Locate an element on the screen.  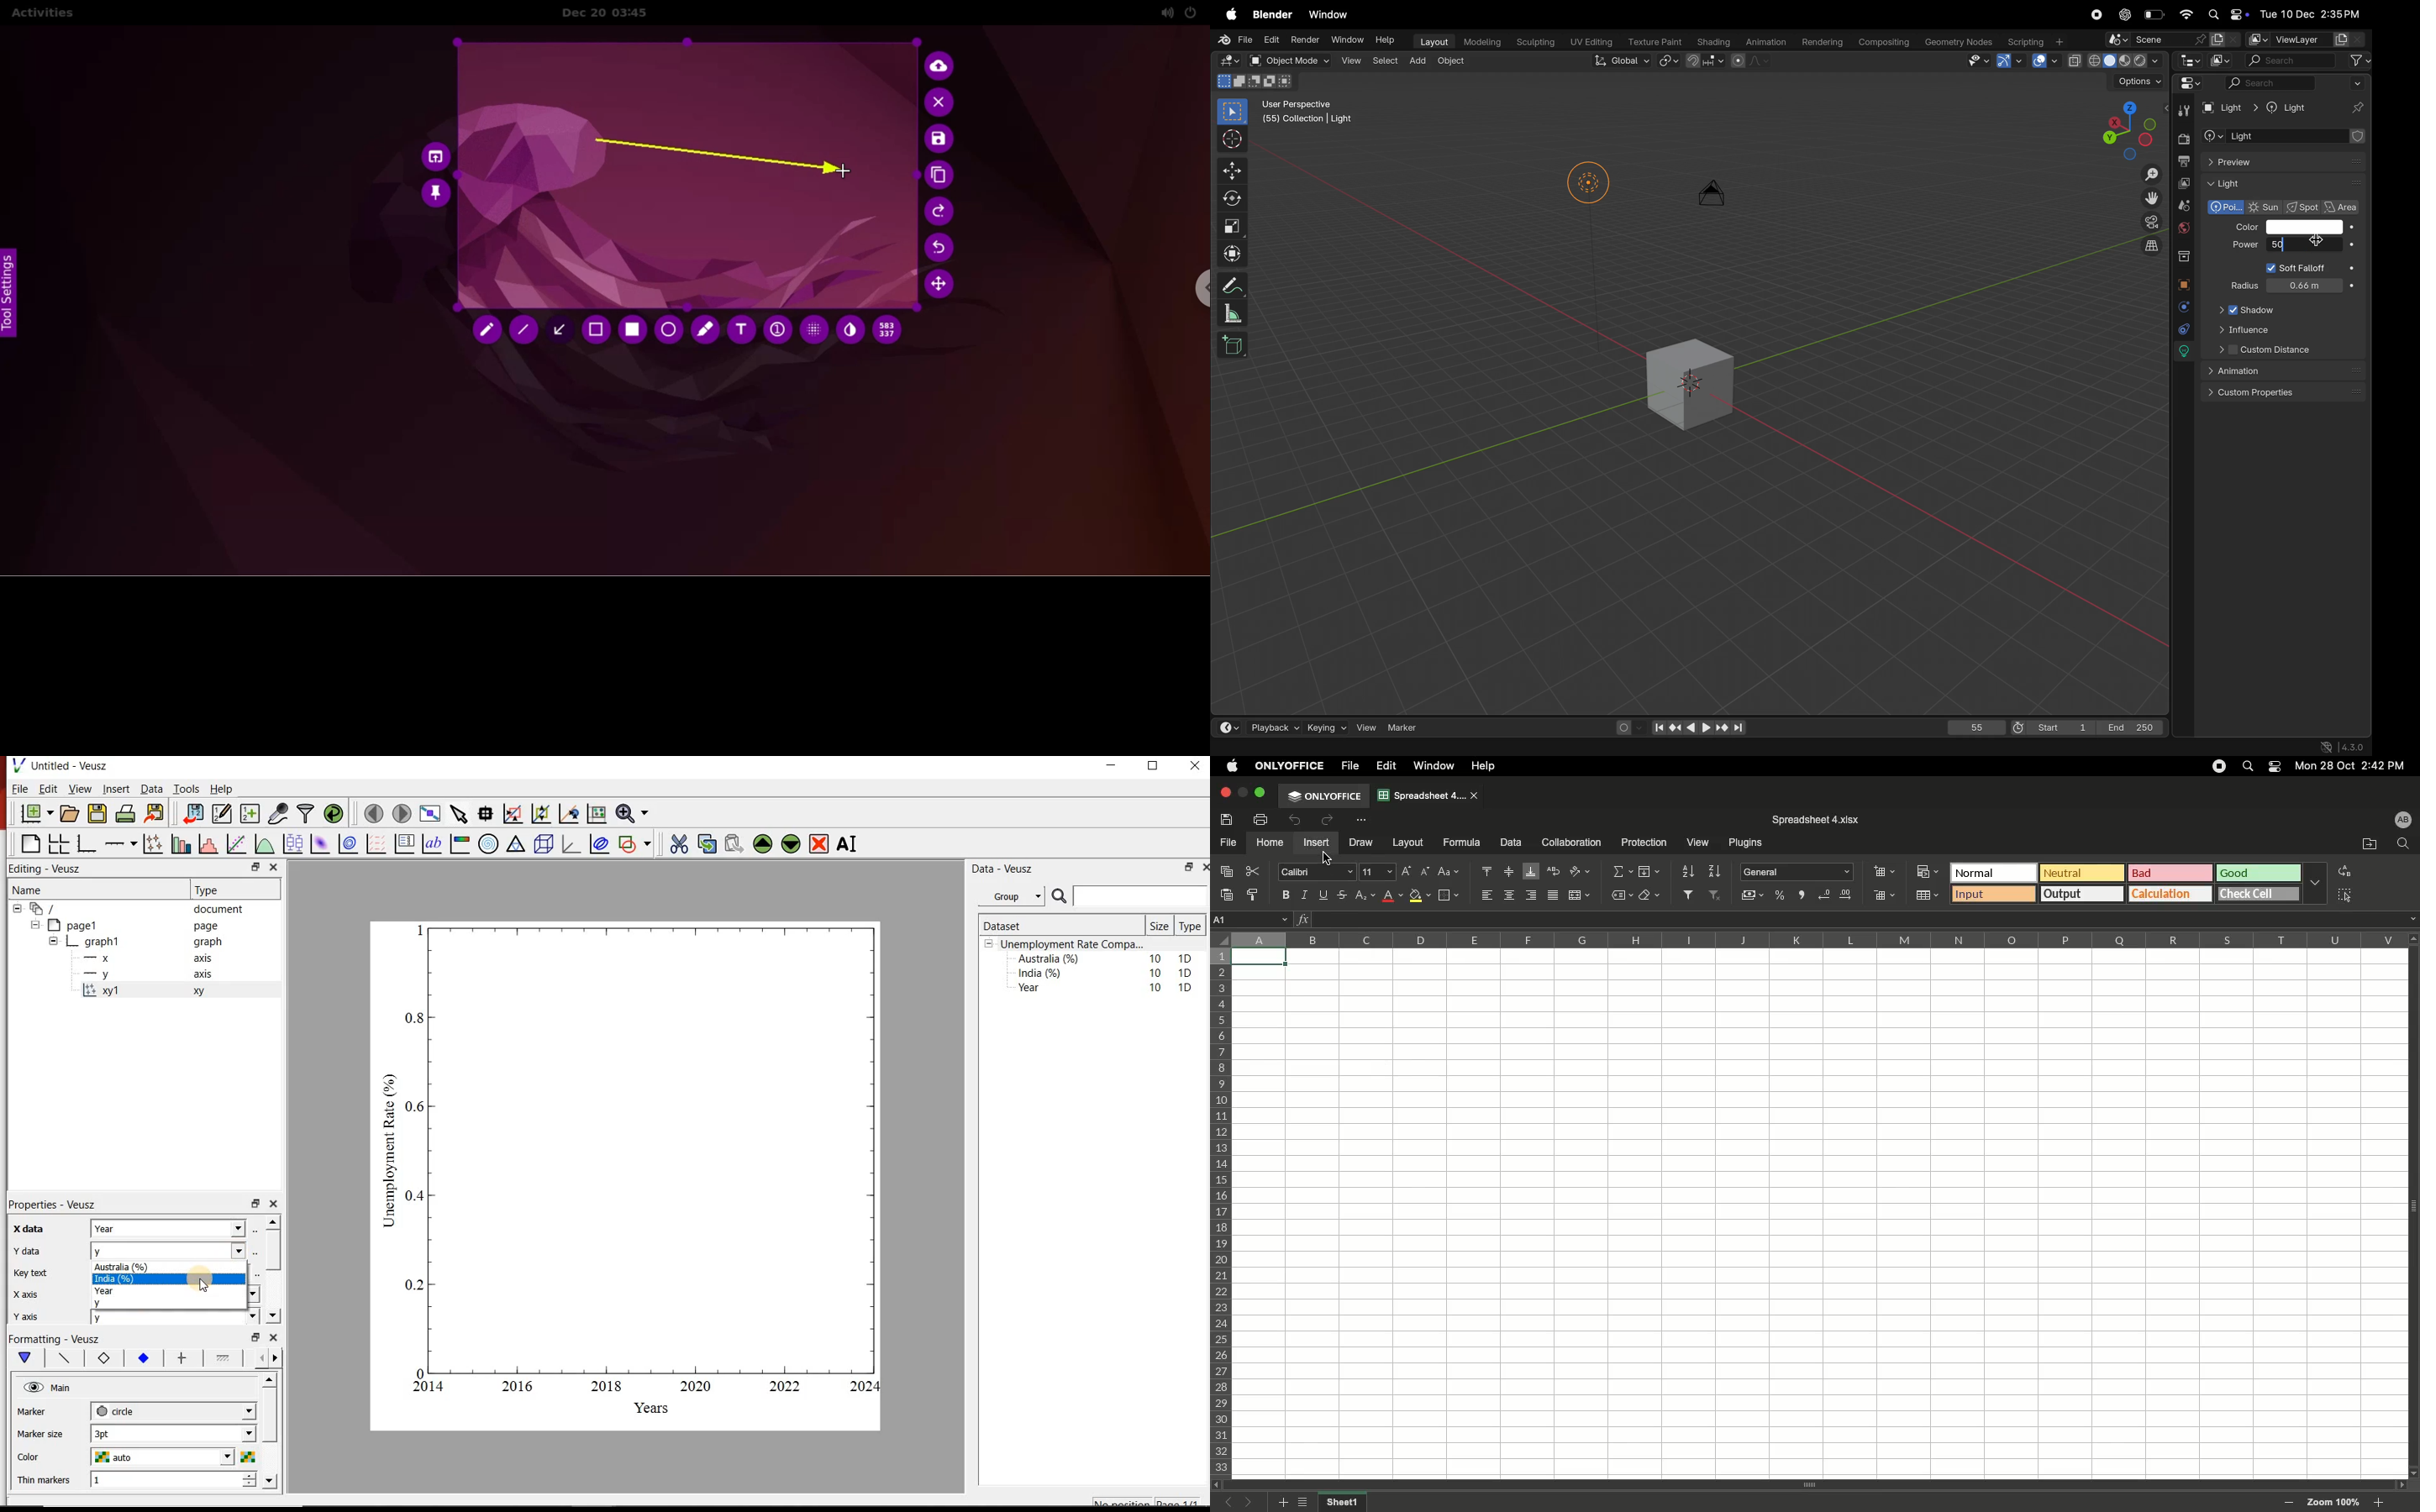
y axis is located at coordinates (156, 975).